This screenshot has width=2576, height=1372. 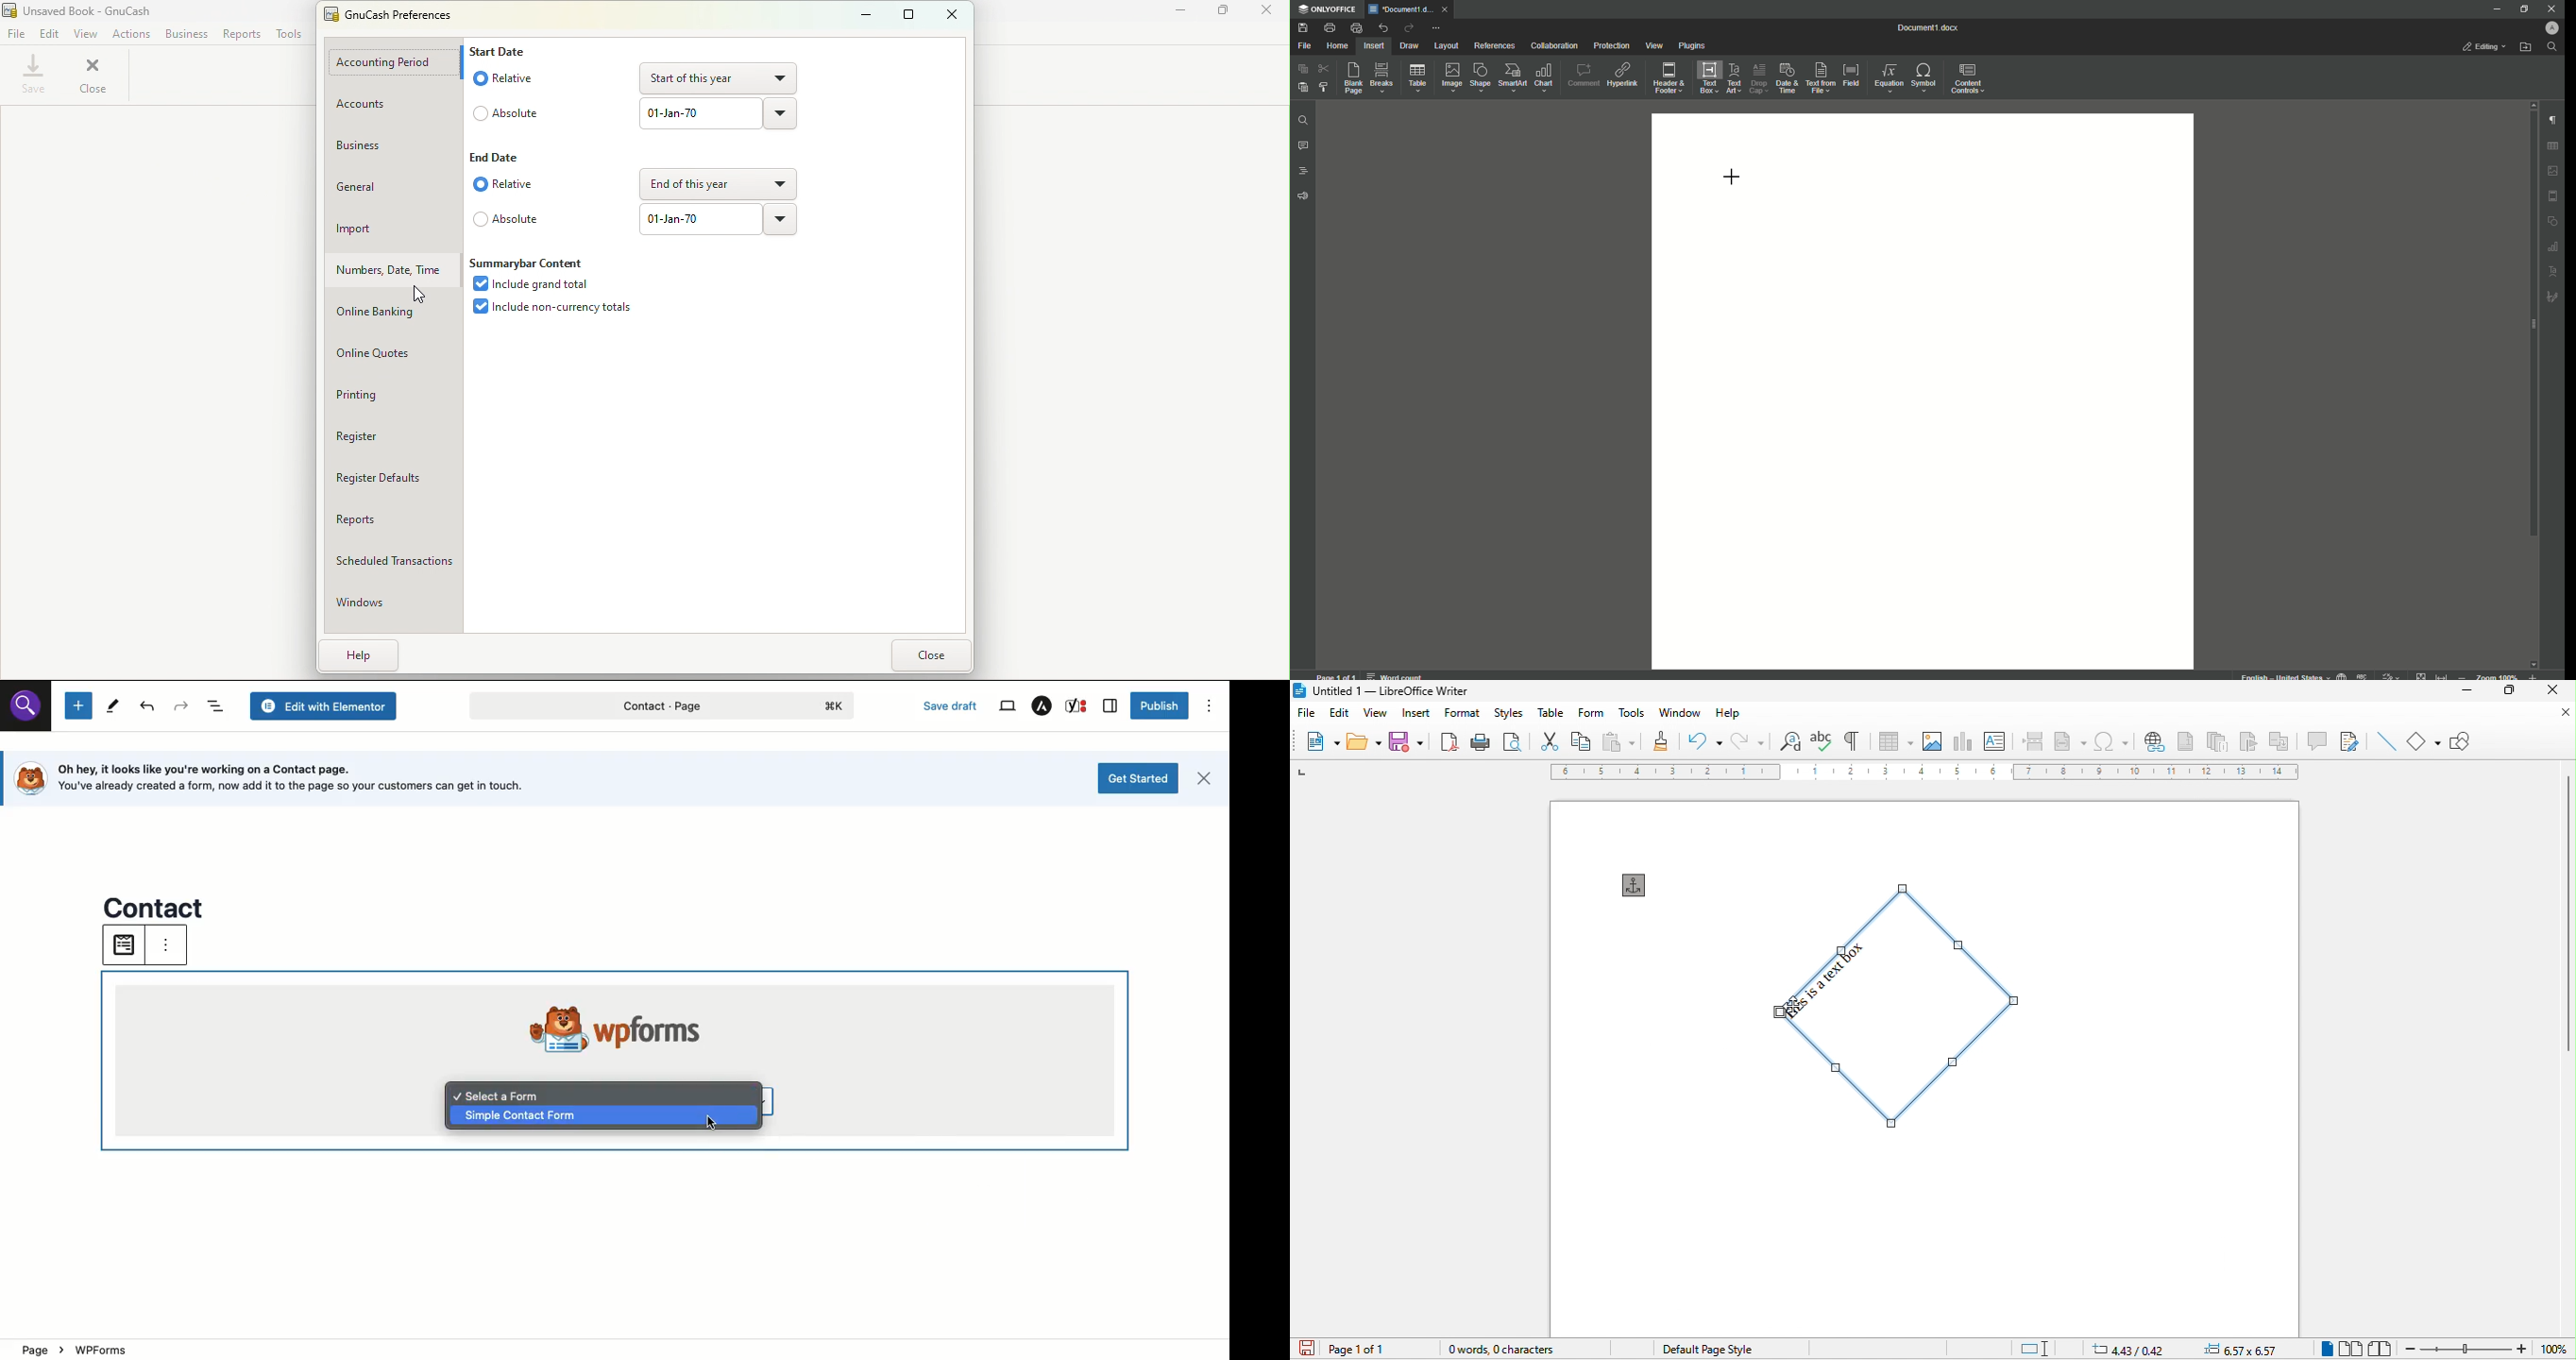 What do you see at coordinates (2279, 675) in the screenshot?
I see `text language` at bounding box center [2279, 675].